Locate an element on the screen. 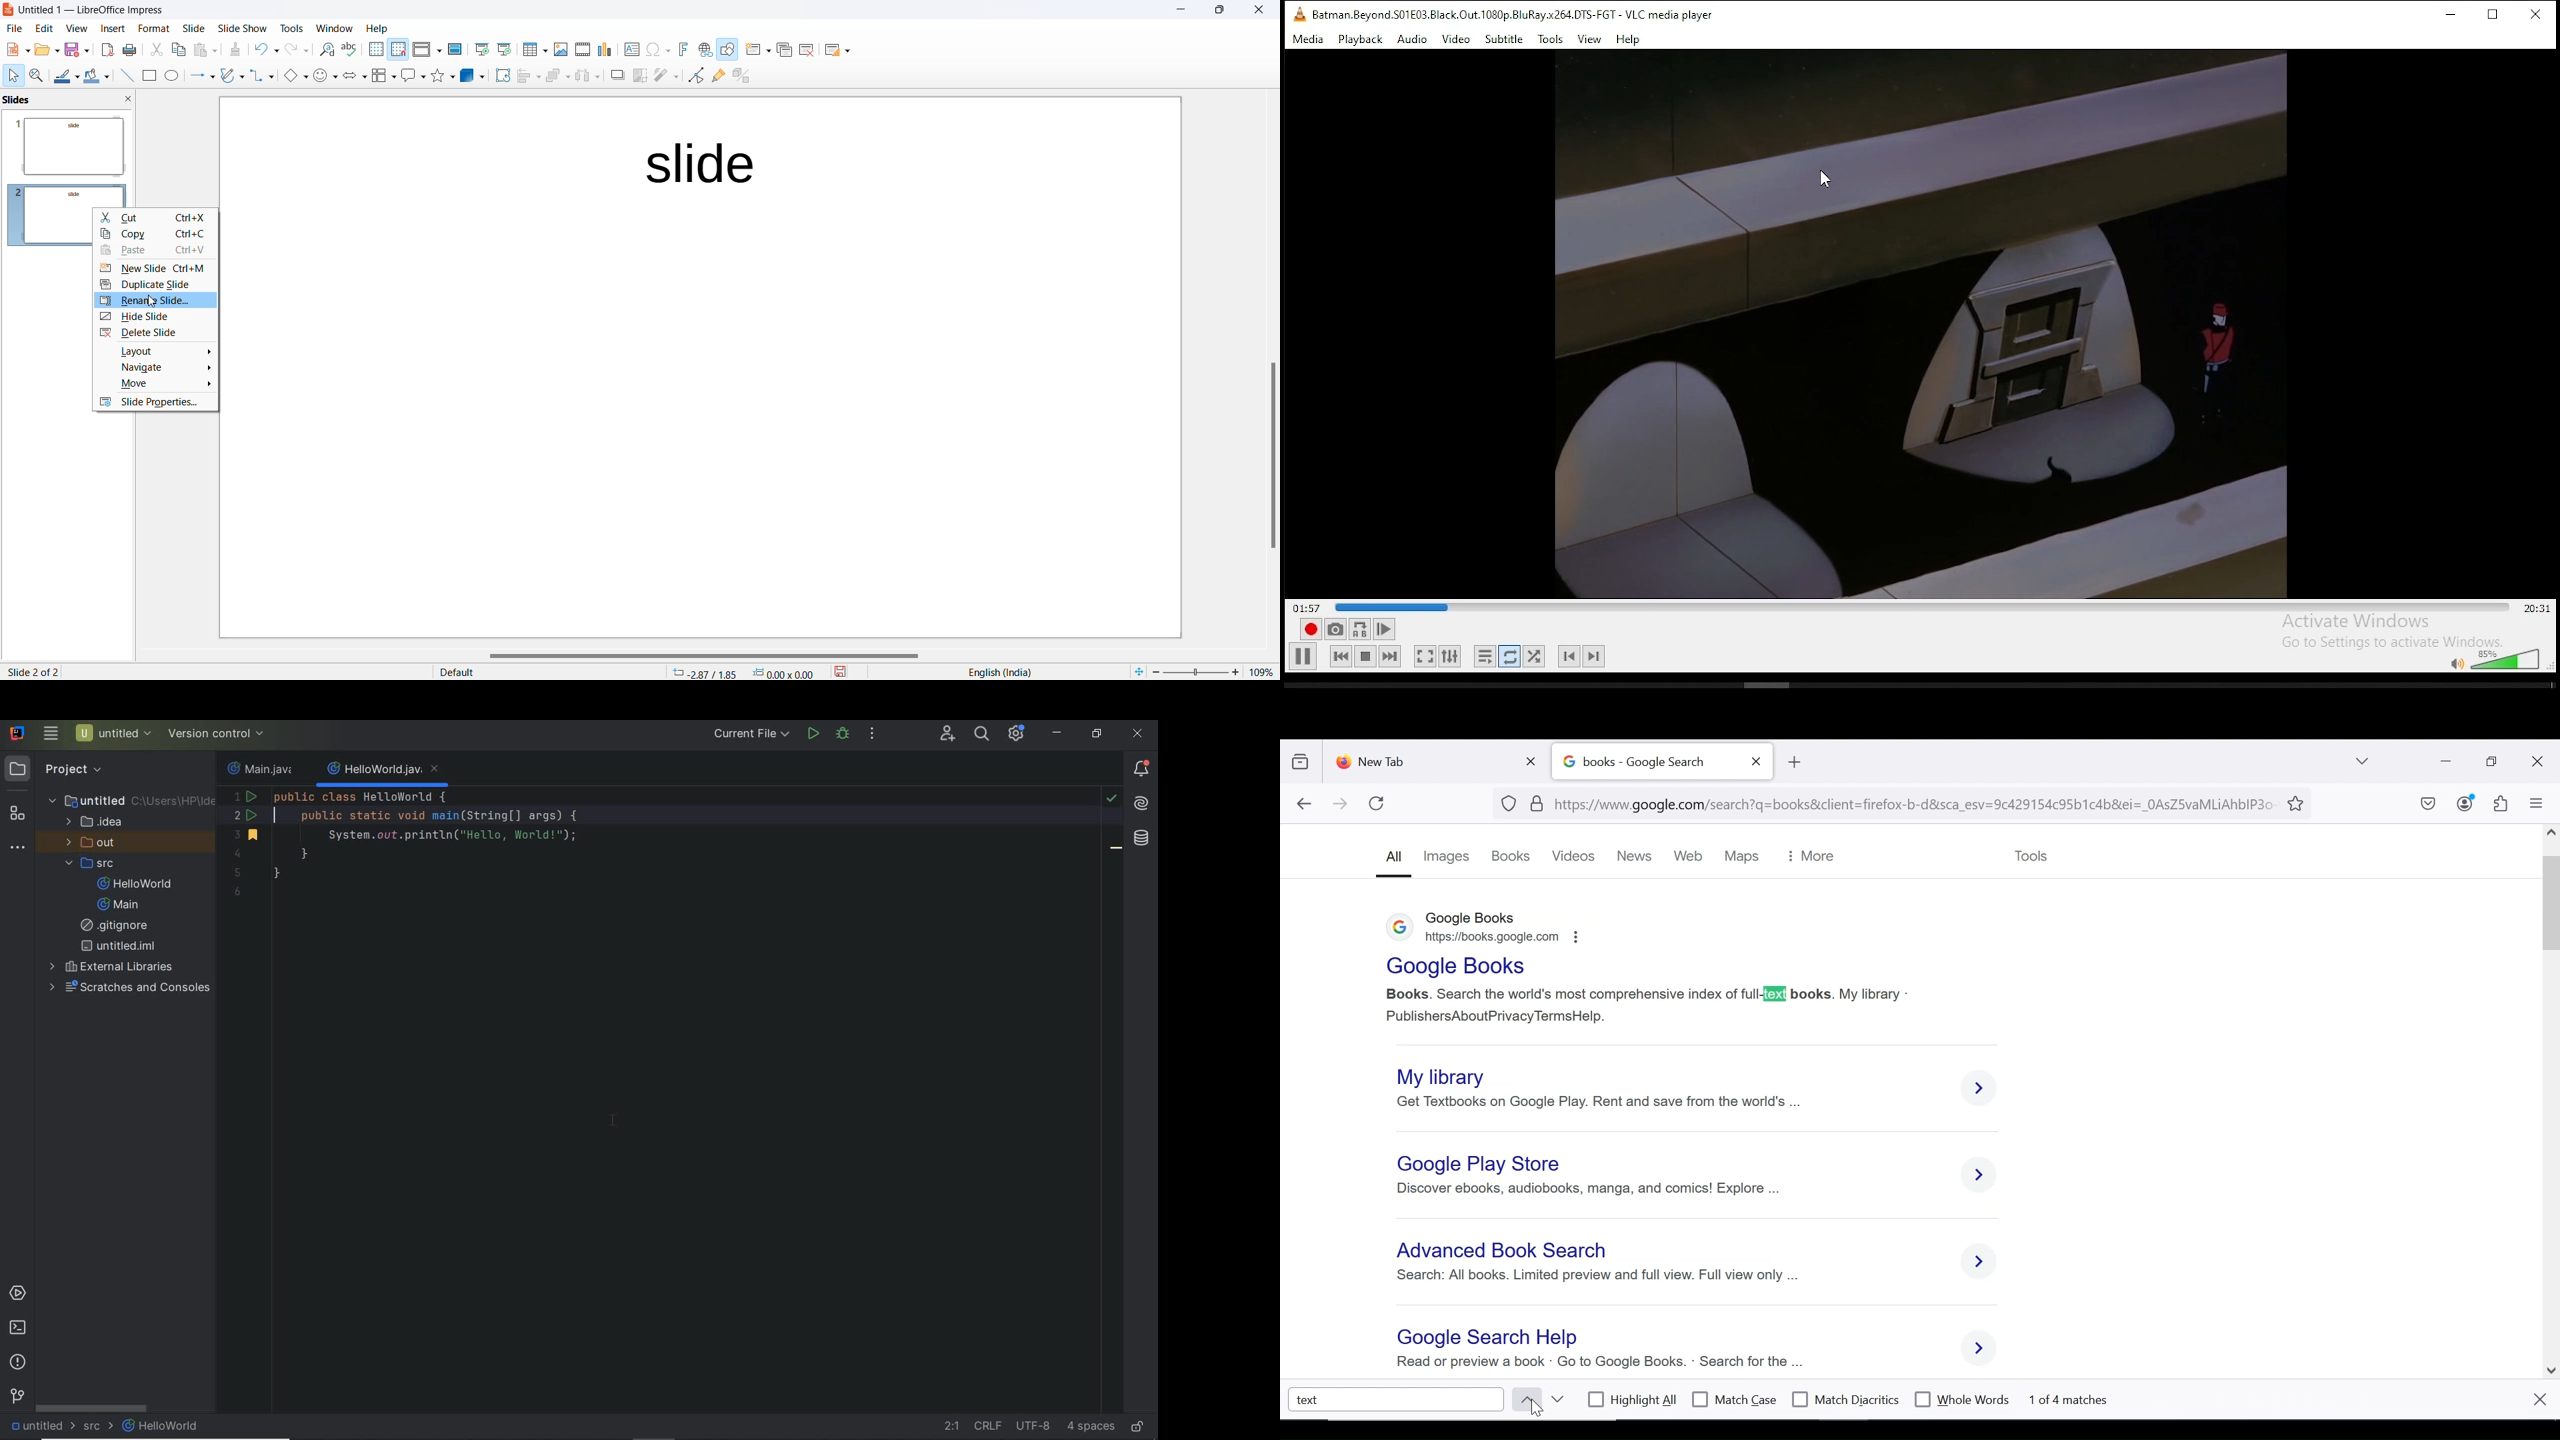 The image size is (2576, 1456). fine encoding is located at coordinates (1033, 1428).